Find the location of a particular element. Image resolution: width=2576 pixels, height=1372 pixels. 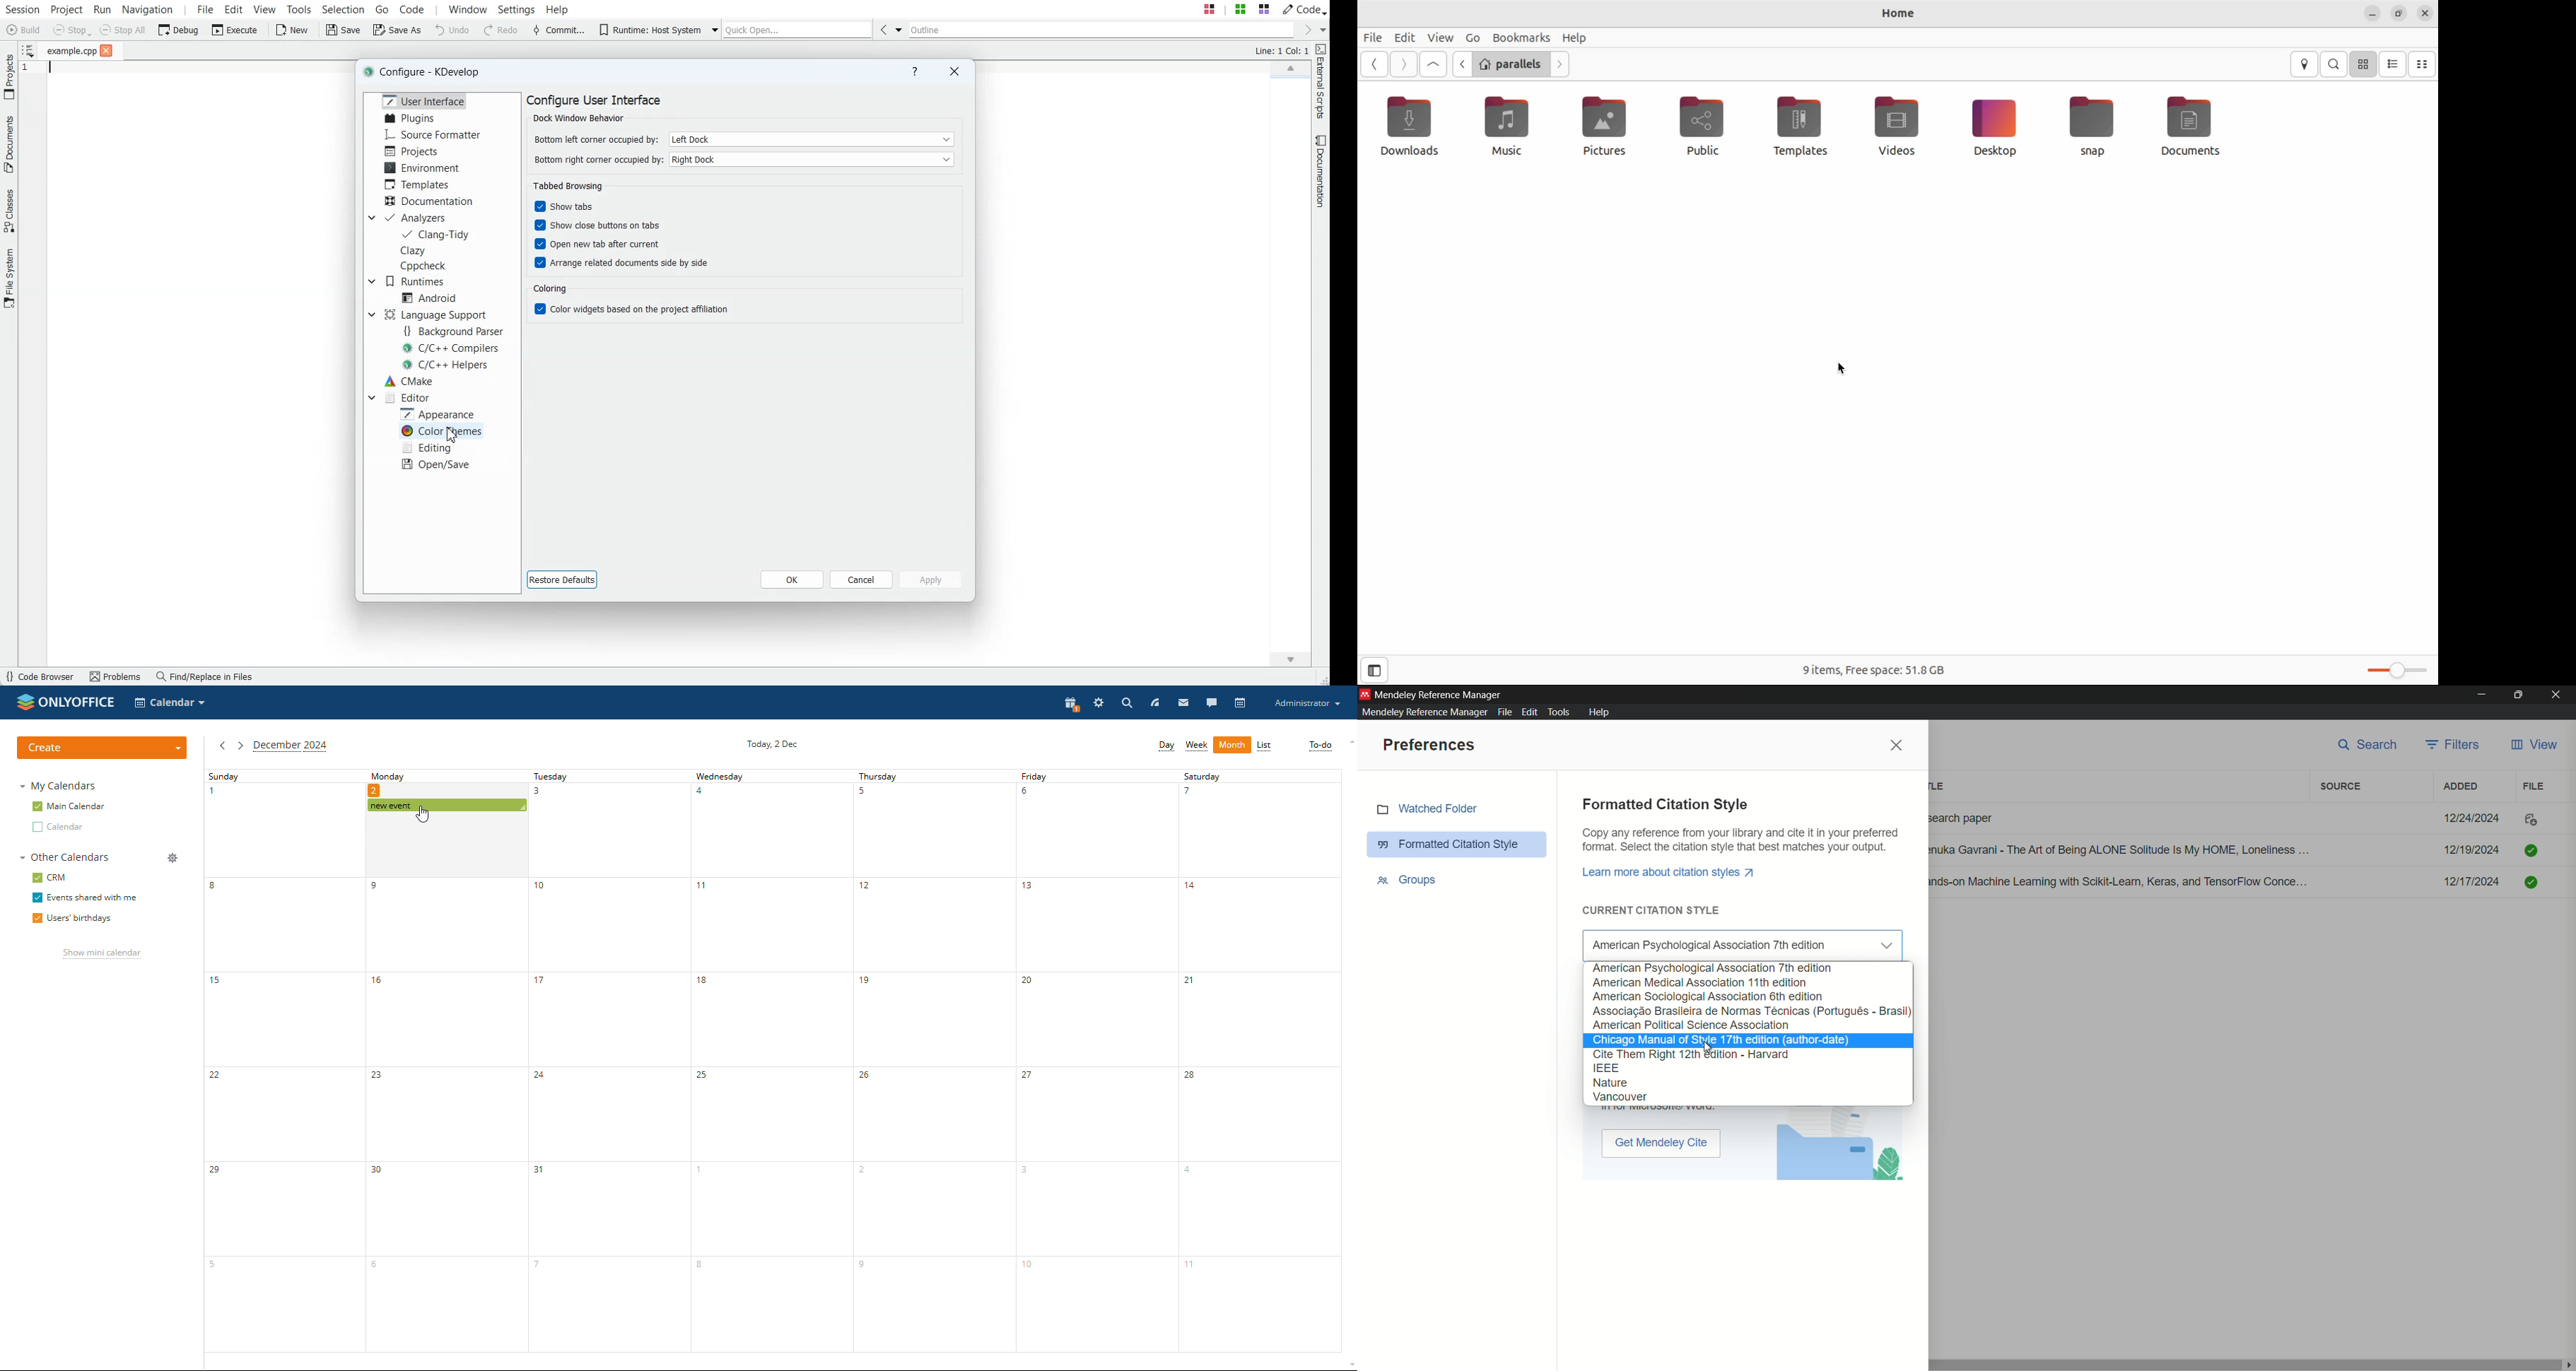

citation styles is located at coordinates (1725, 1038).